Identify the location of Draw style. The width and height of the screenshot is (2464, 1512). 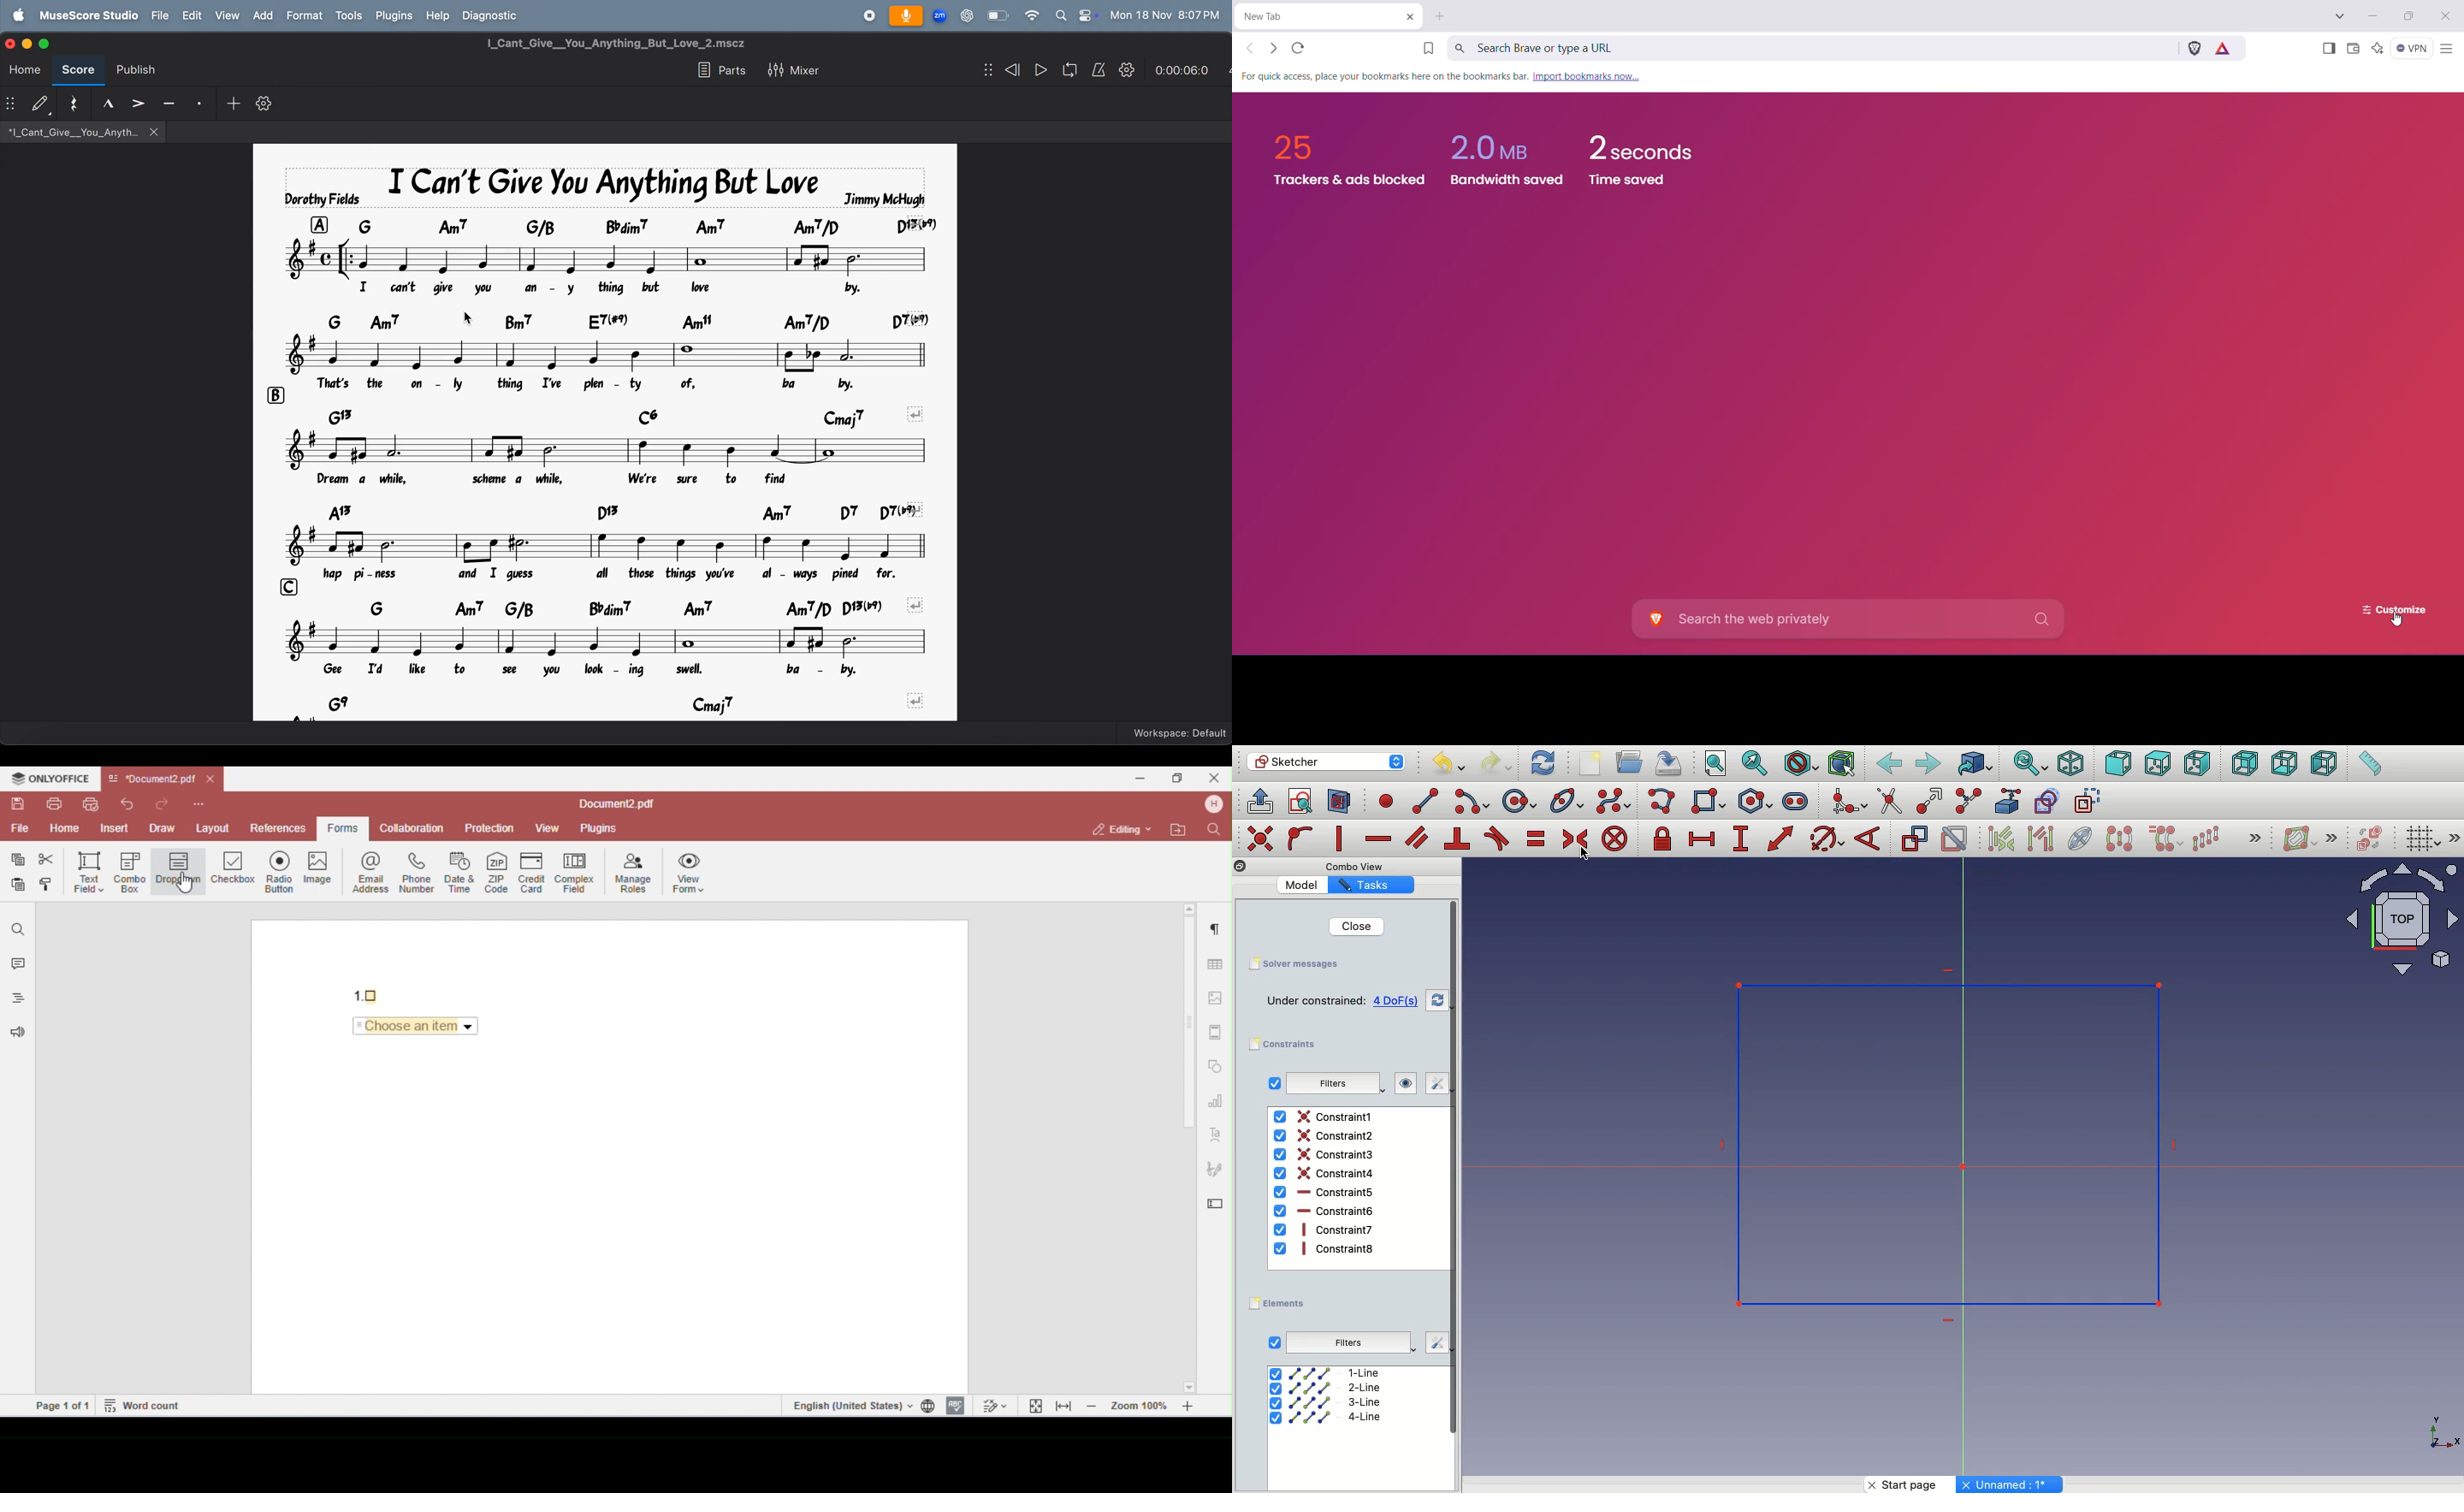
(1800, 764).